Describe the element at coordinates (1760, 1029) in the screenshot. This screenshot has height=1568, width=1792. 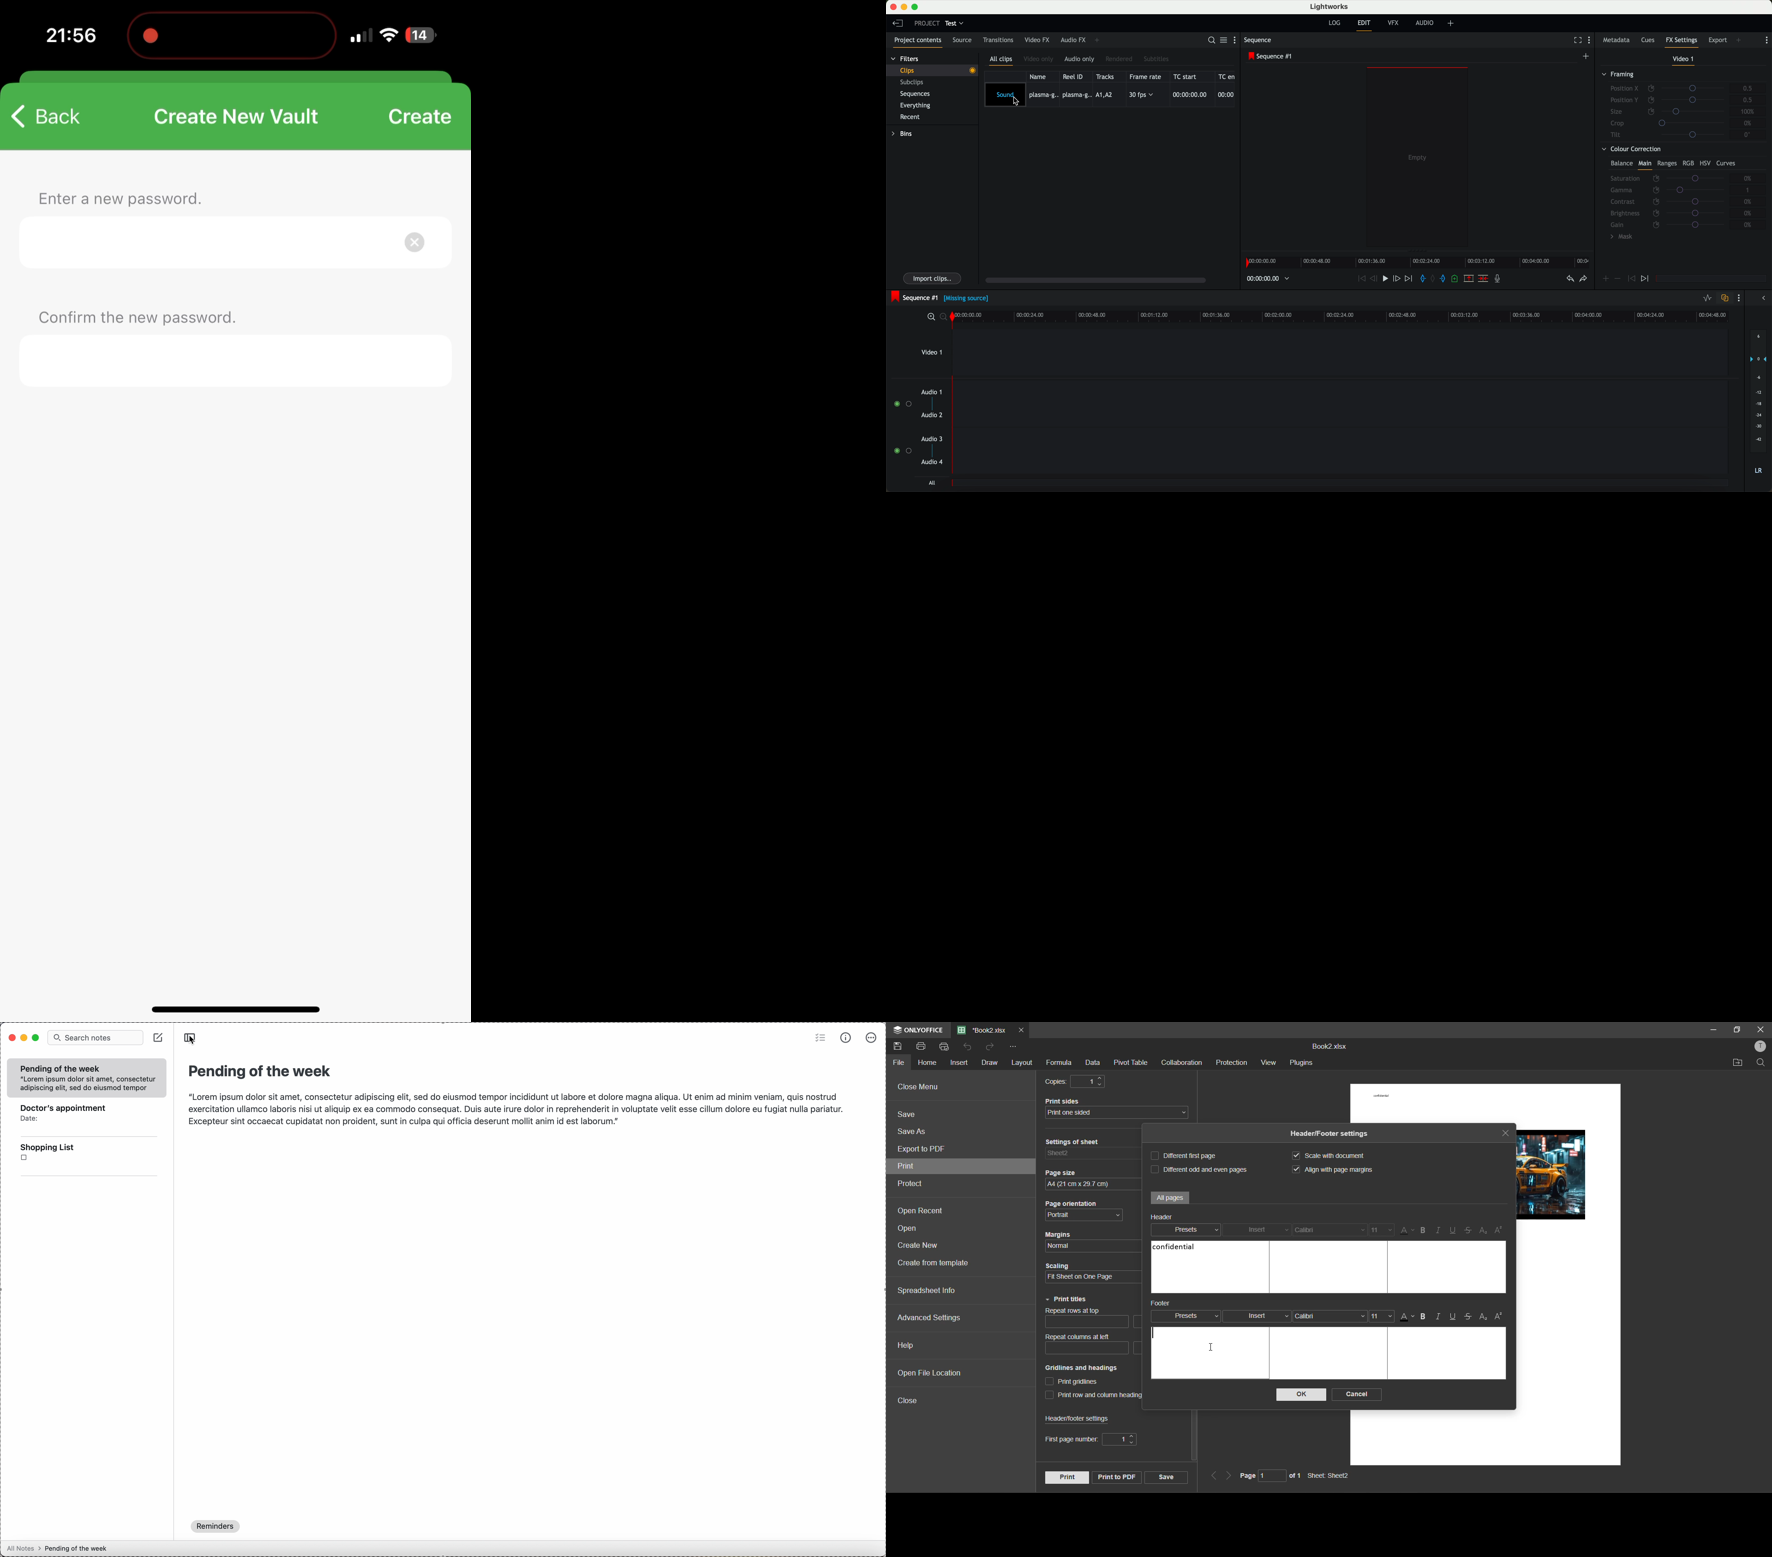
I see `close` at that location.